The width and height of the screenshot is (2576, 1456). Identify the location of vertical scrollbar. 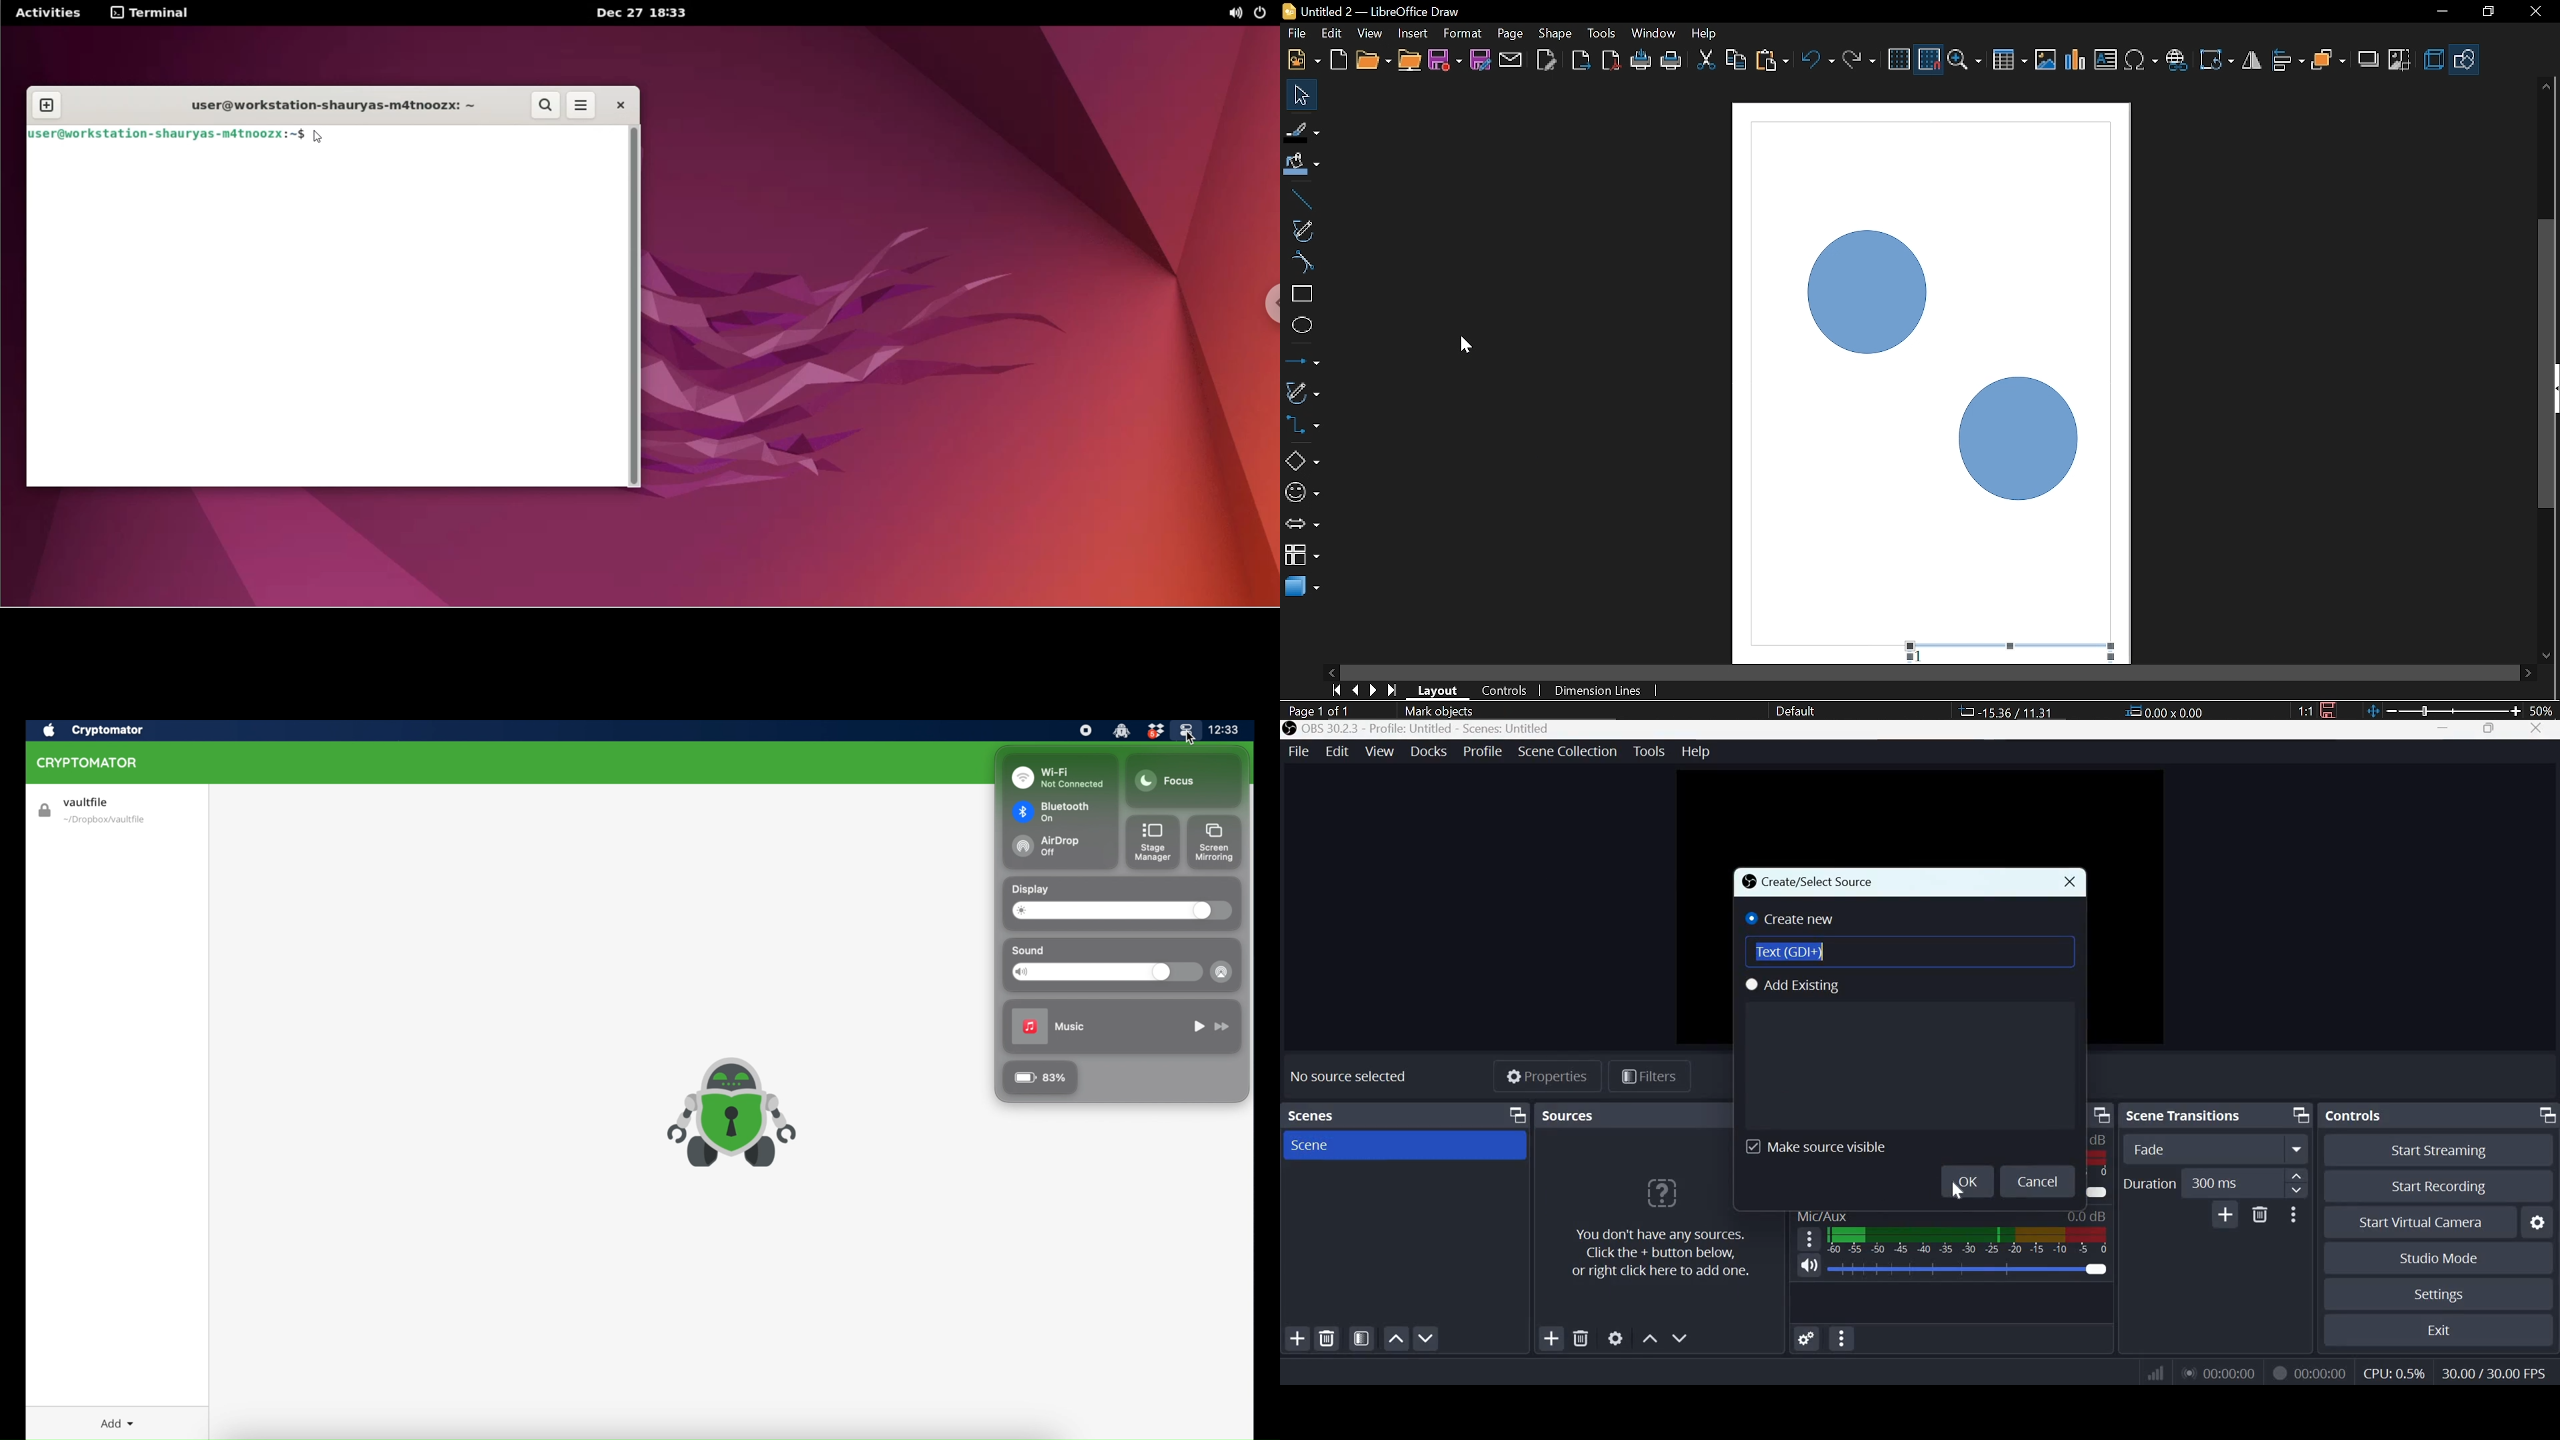
(2547, 281).